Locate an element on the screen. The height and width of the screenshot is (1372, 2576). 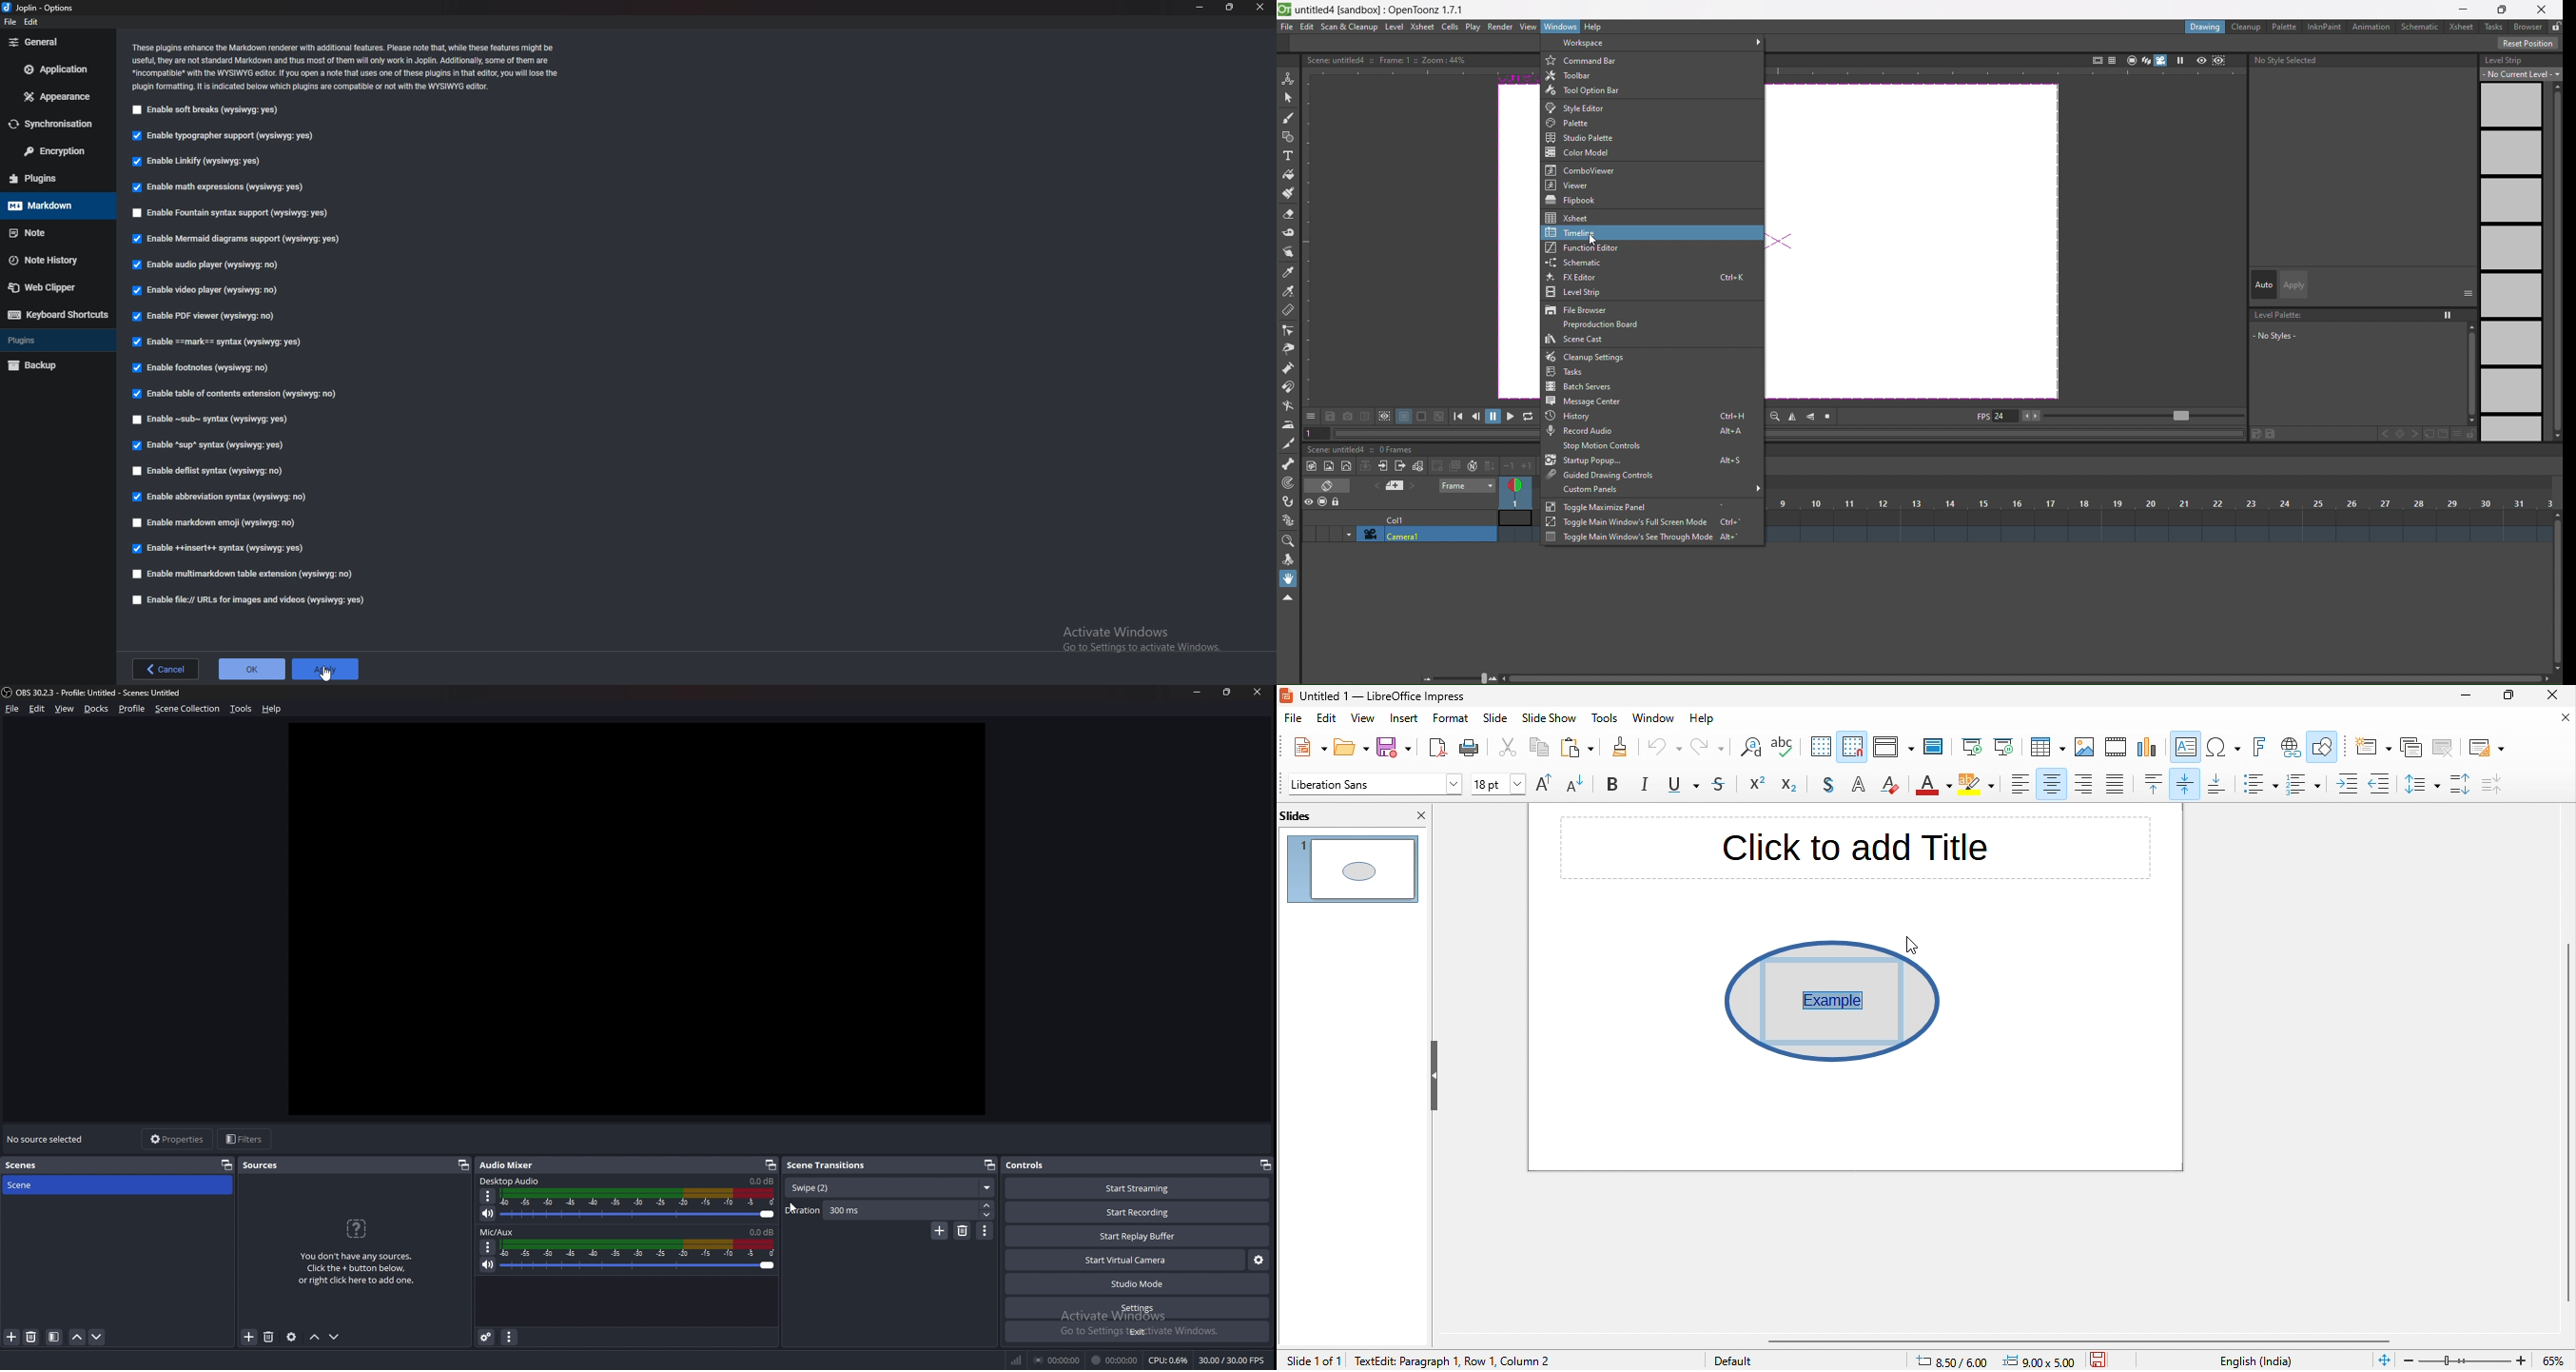
enable video player is located at coordinates (206, 292).